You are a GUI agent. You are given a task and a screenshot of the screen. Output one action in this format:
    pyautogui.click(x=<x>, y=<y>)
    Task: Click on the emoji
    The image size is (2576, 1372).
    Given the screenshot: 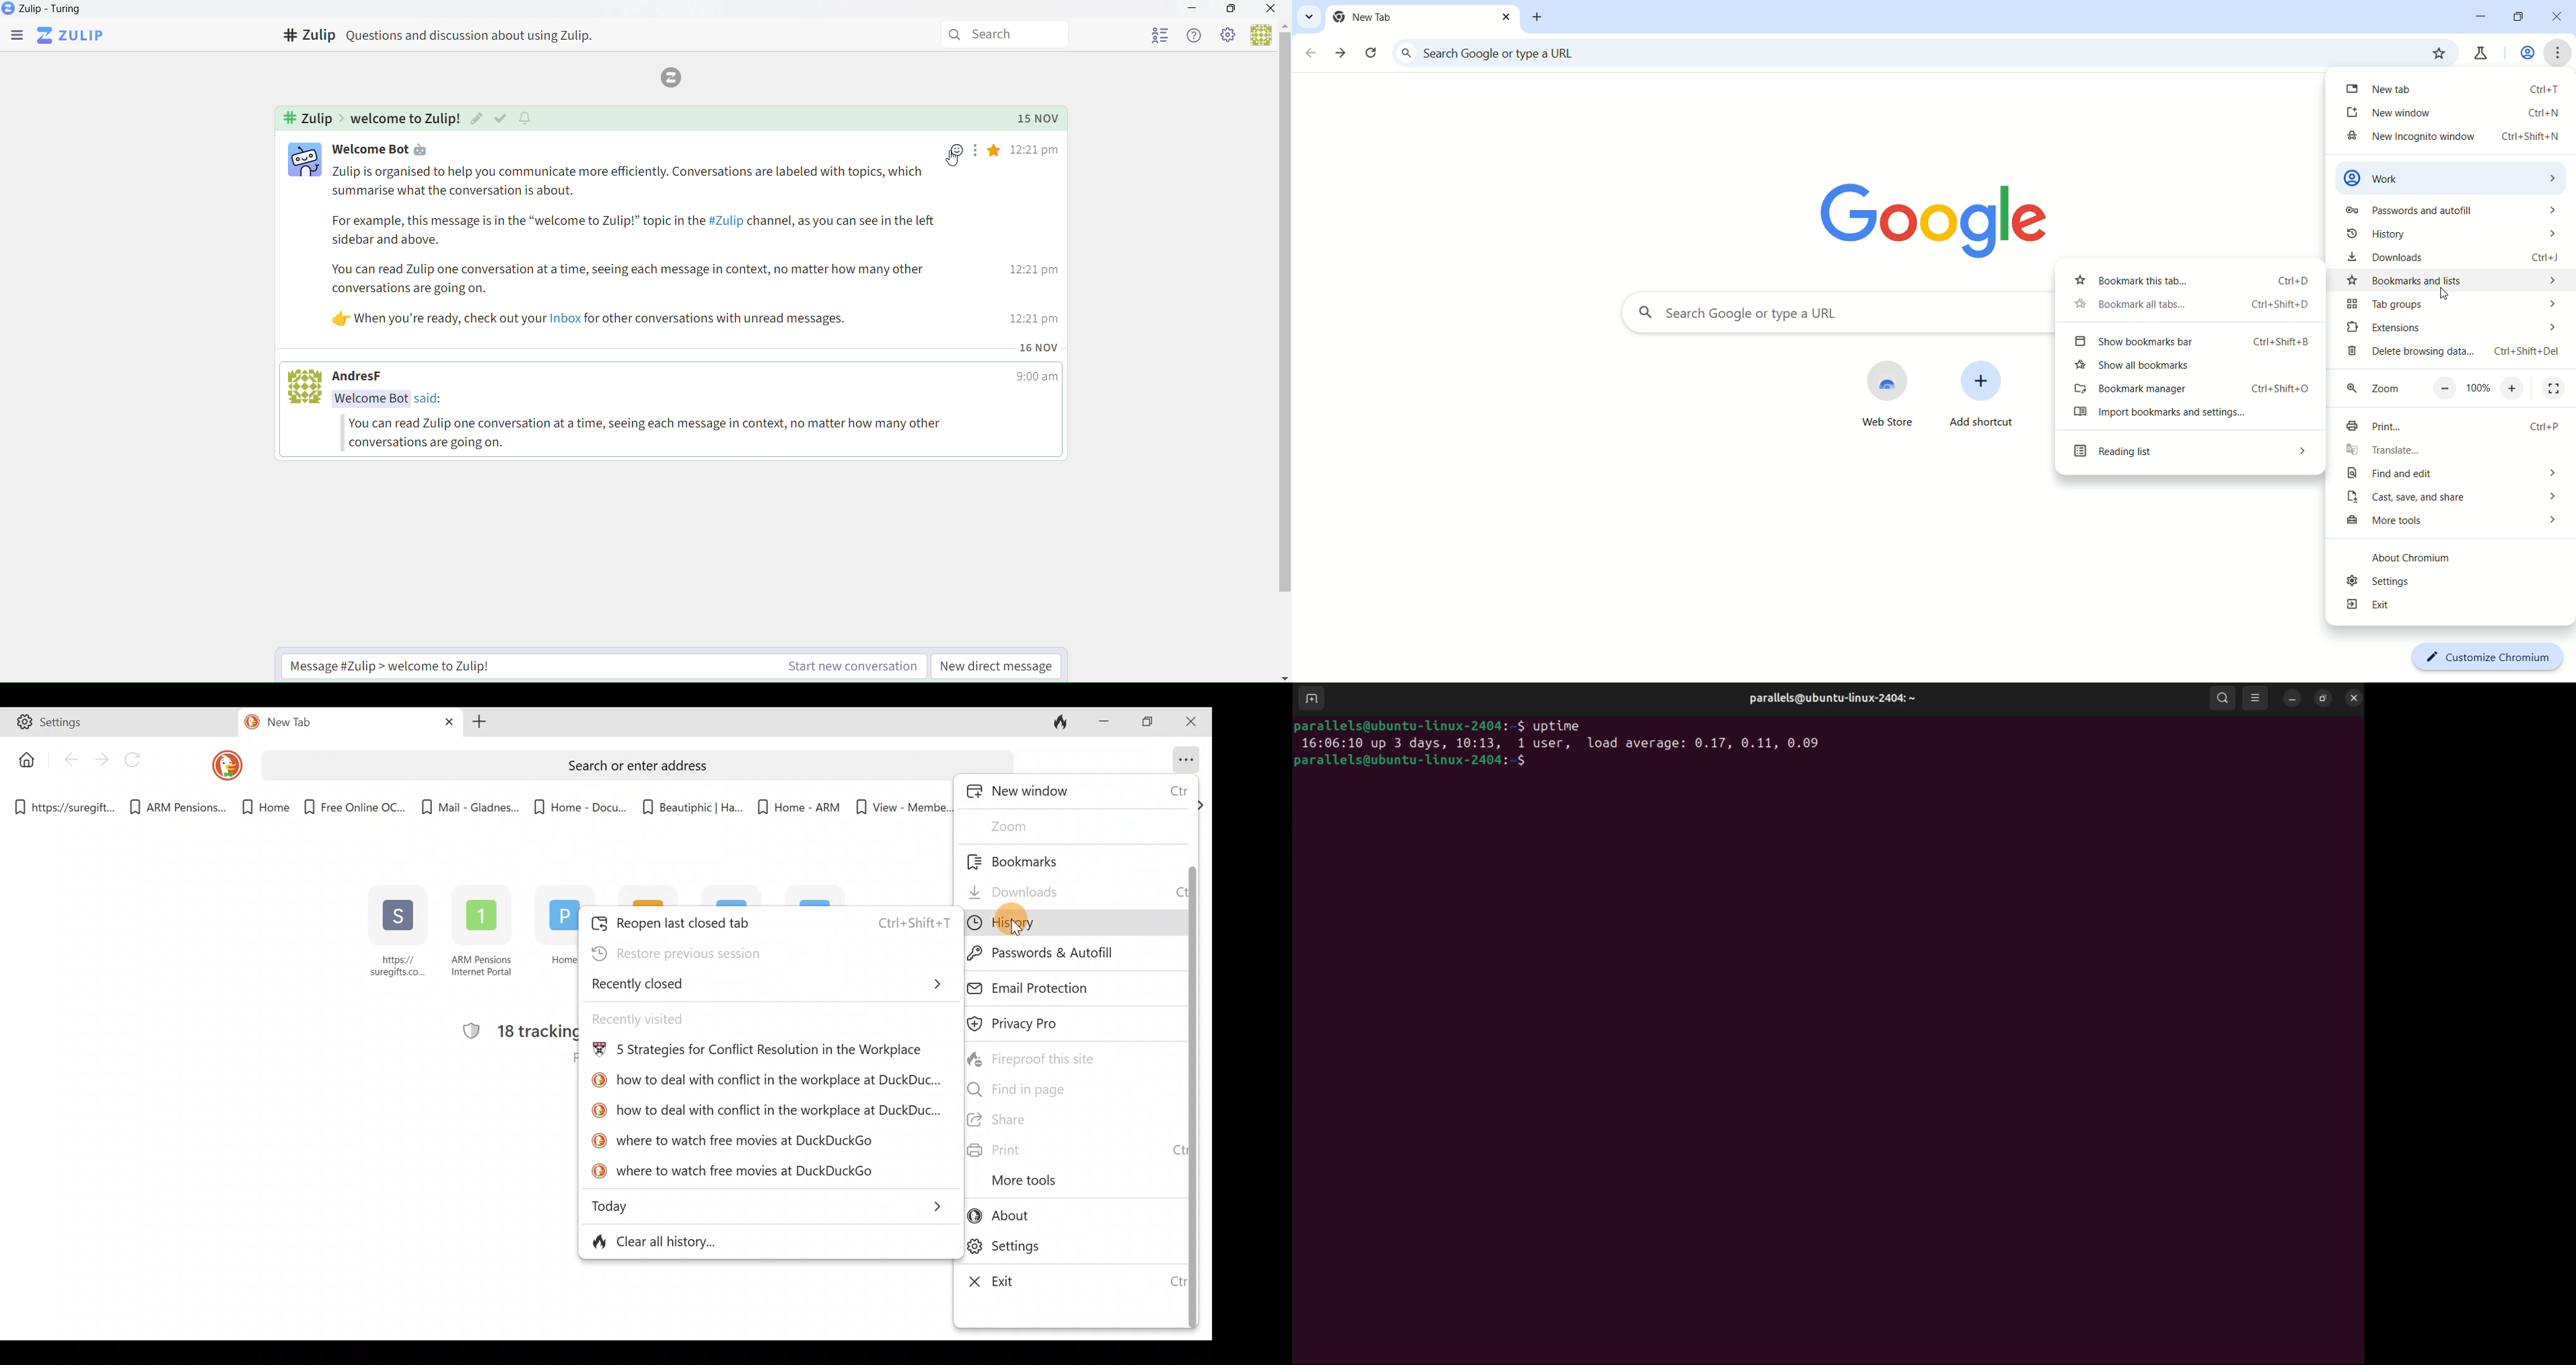 What is the action you would take?
    pyautogui.click(x=957, y=150)
    